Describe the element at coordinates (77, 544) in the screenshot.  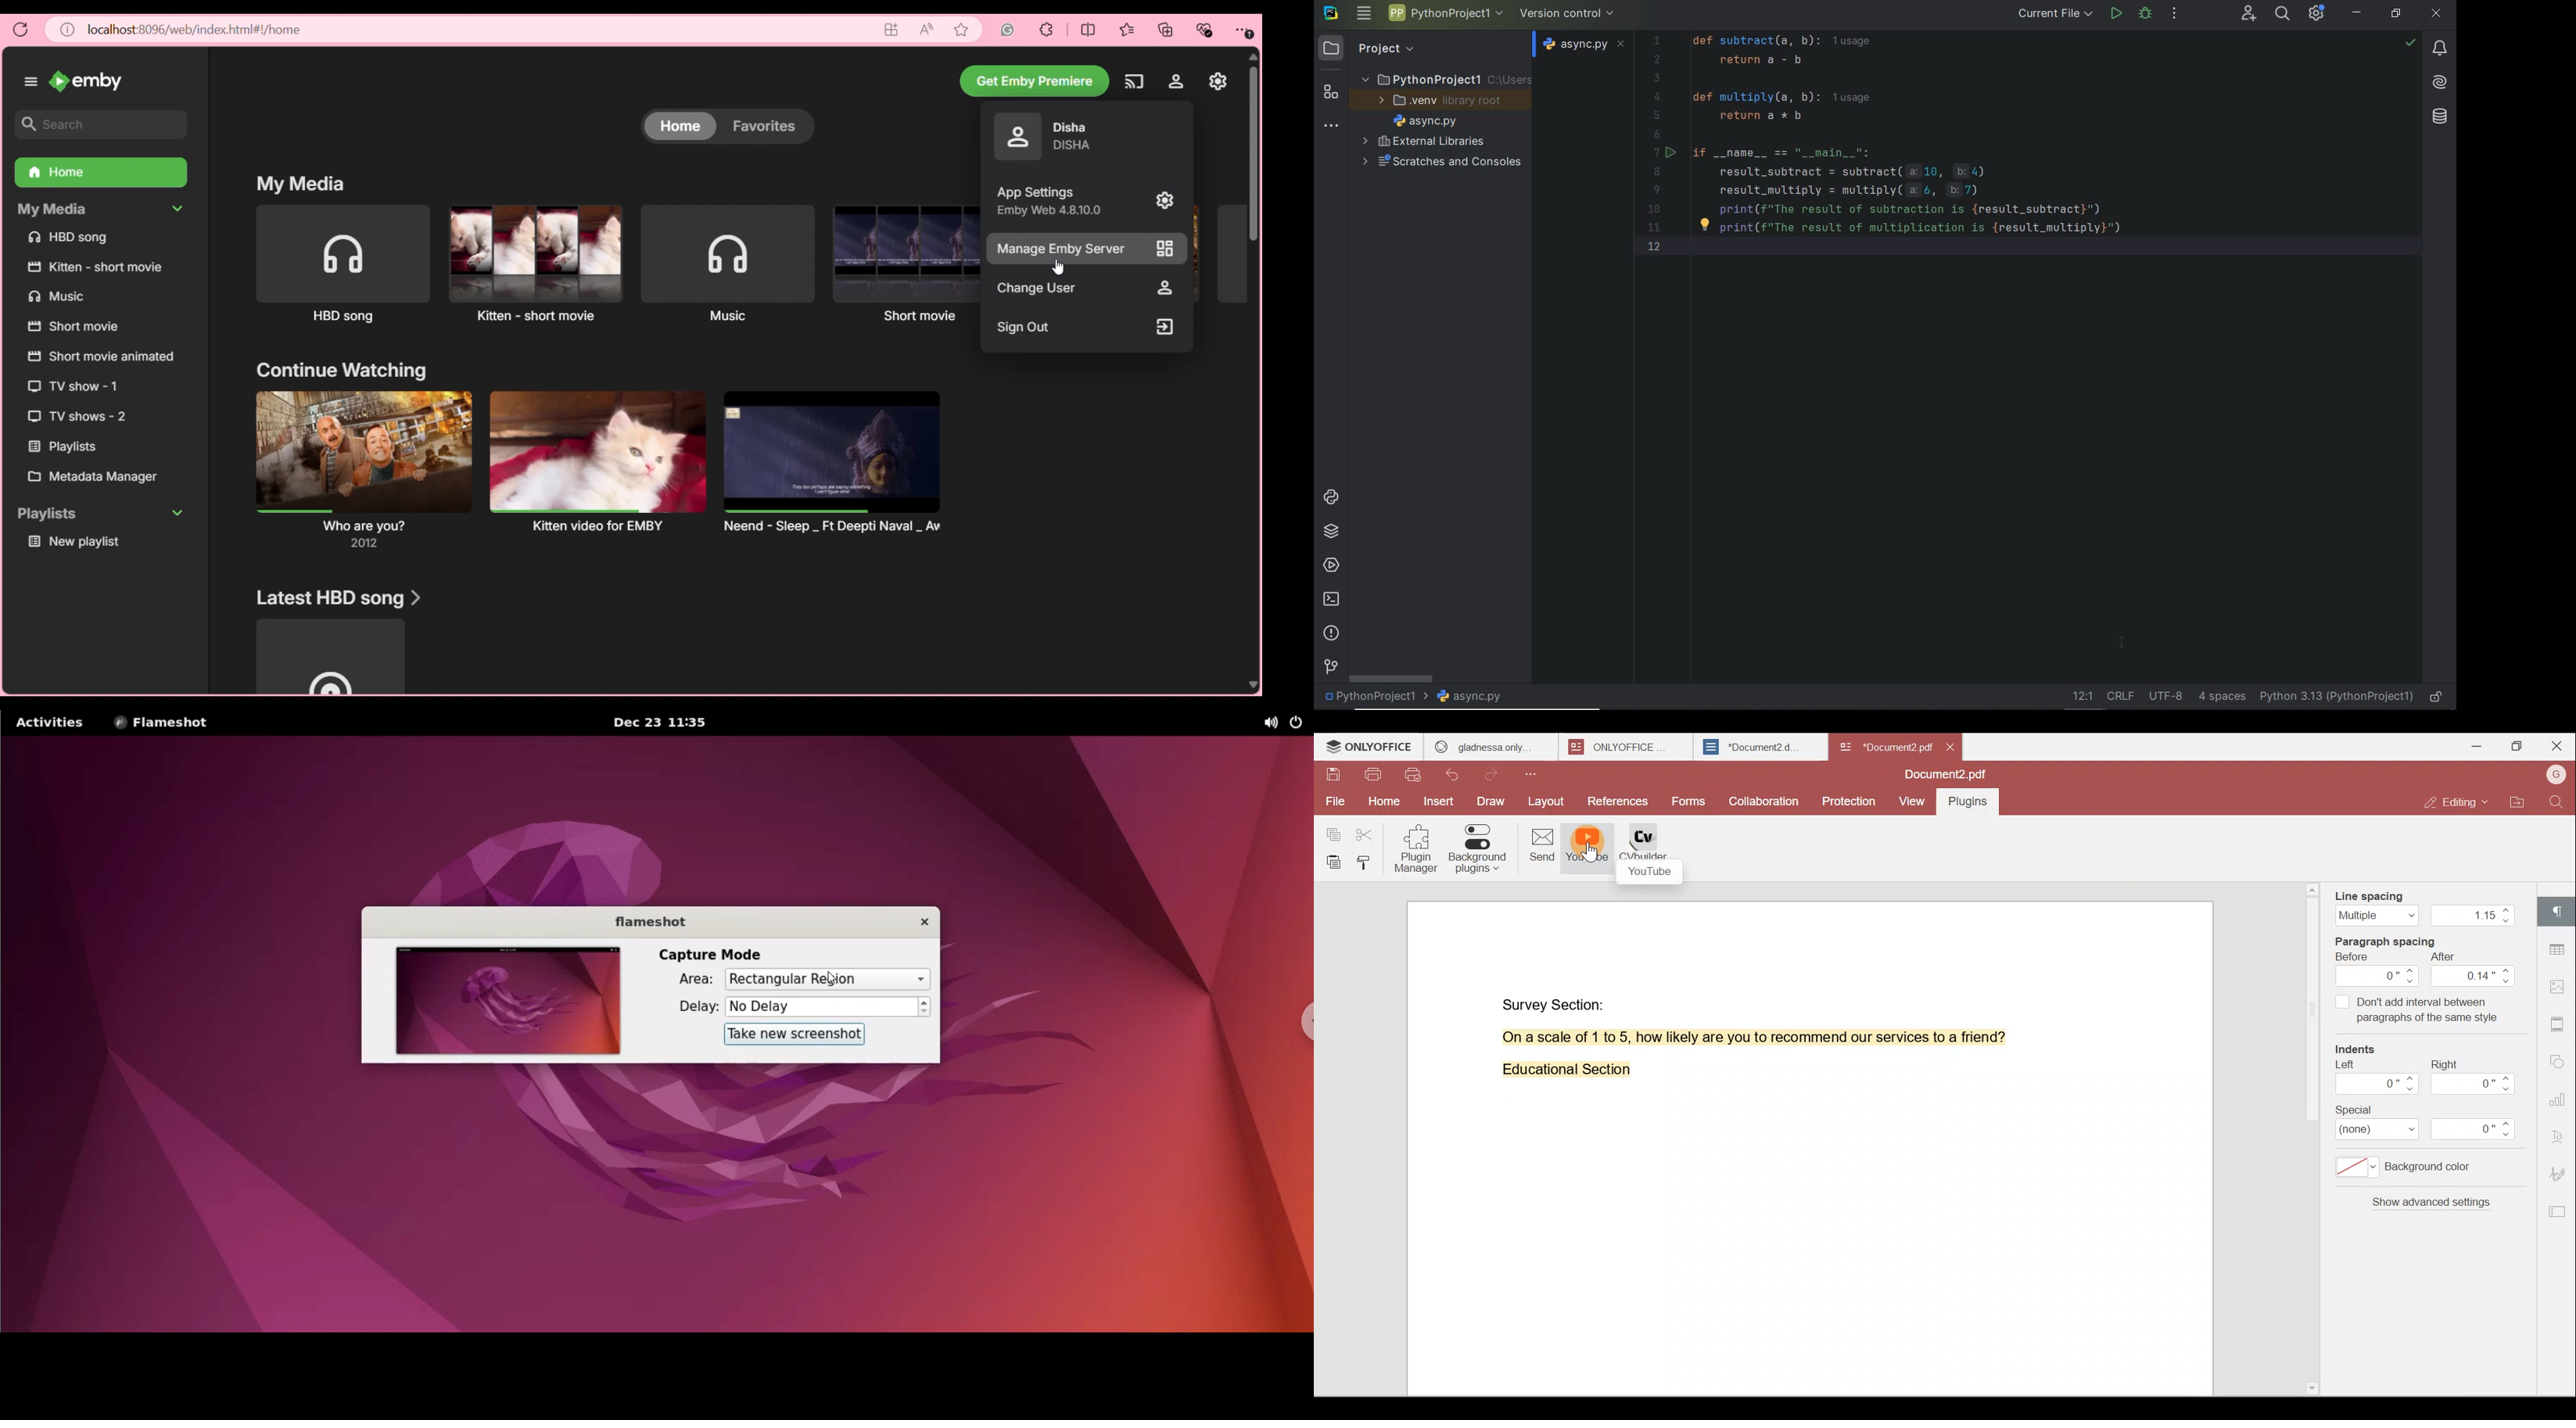
I see `New playlist` at that location.